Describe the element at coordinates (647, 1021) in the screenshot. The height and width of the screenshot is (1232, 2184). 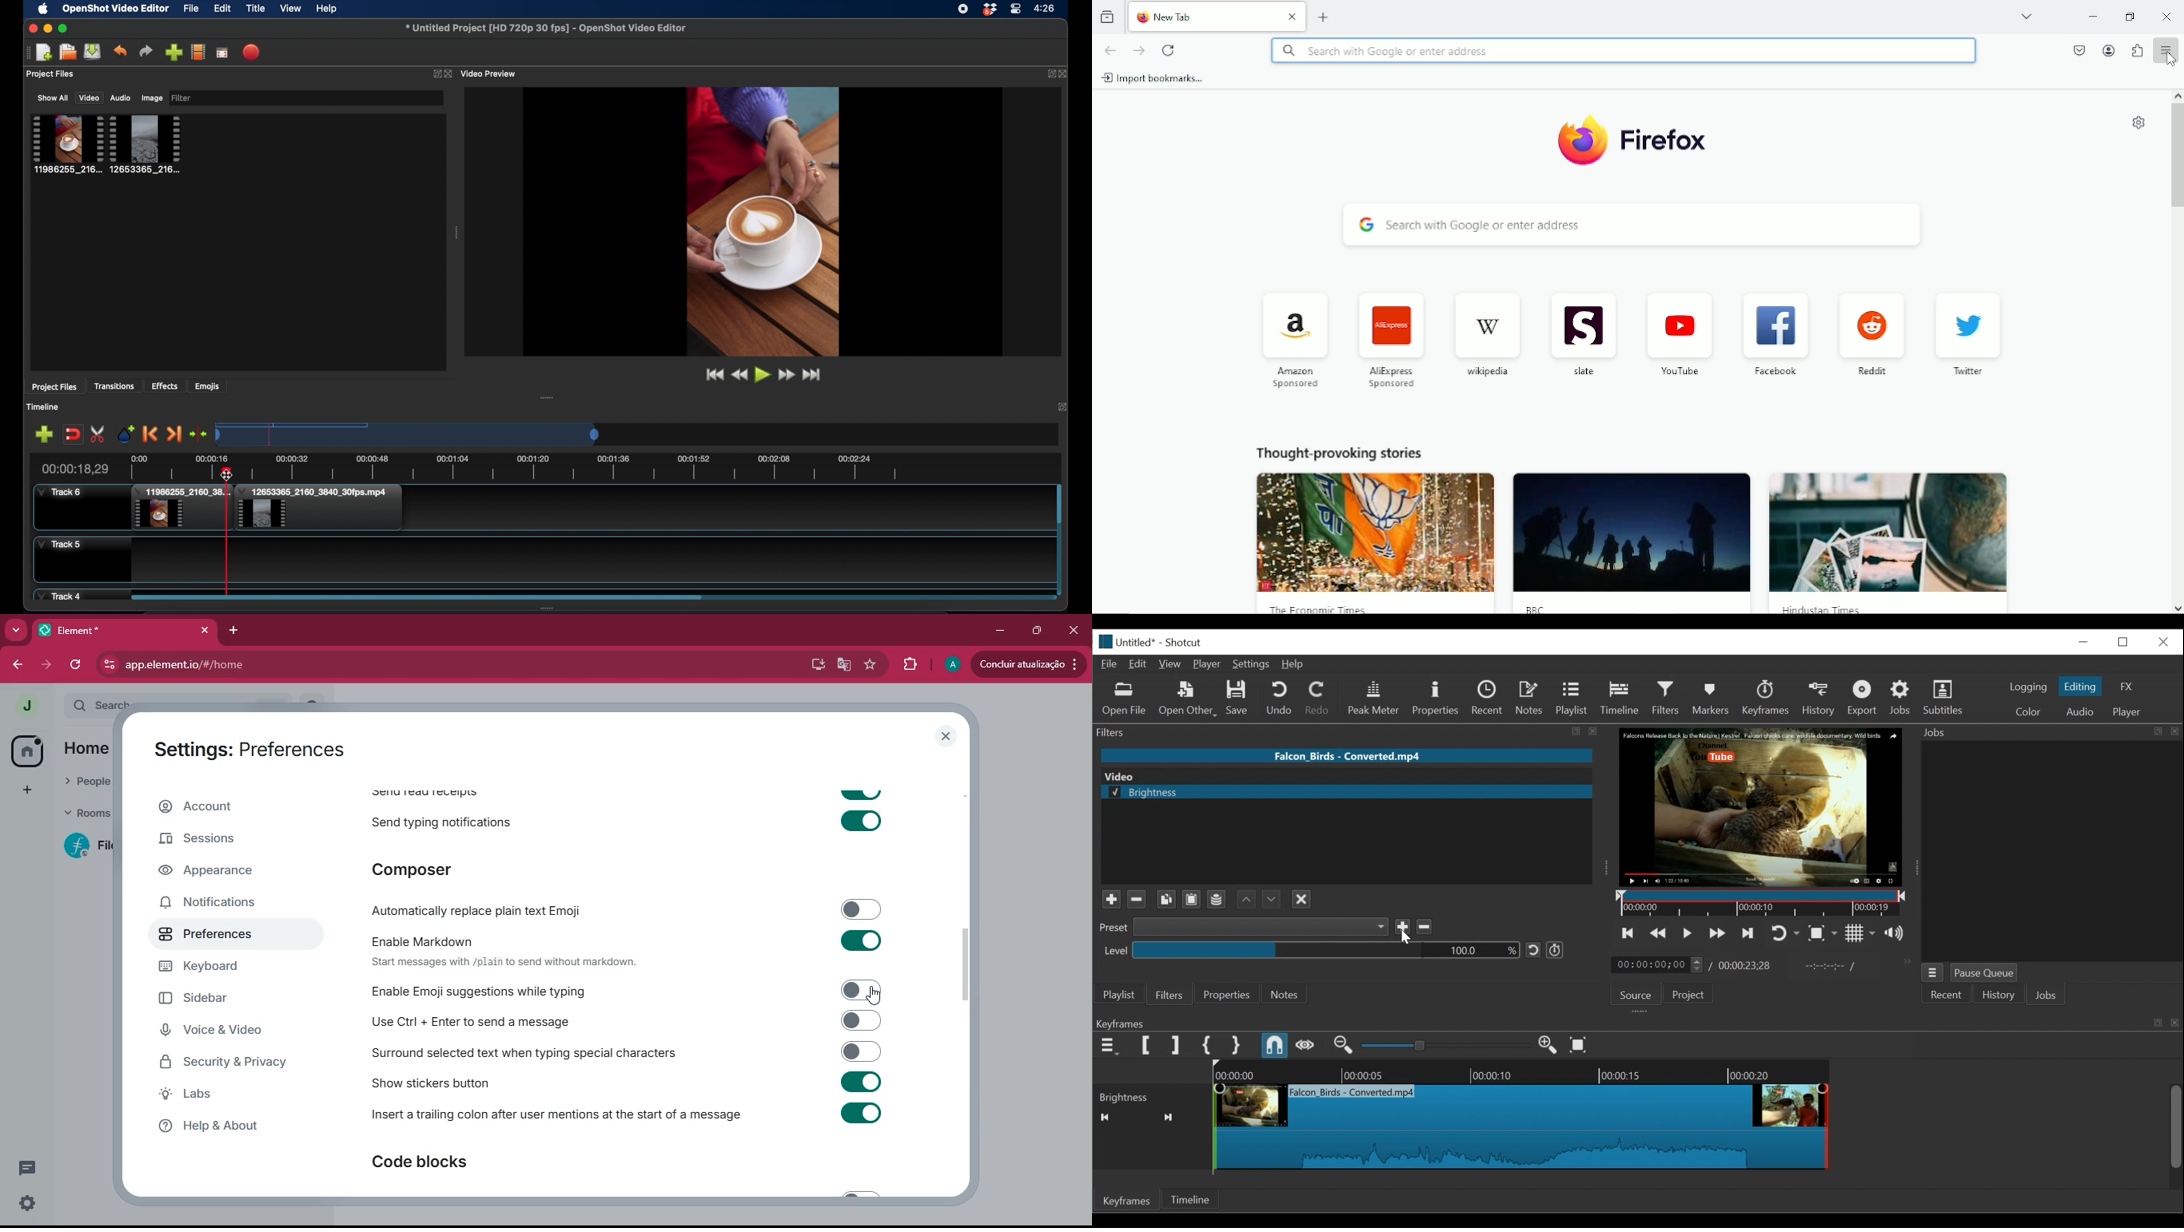
I see `enable ctrl enter` at that location.